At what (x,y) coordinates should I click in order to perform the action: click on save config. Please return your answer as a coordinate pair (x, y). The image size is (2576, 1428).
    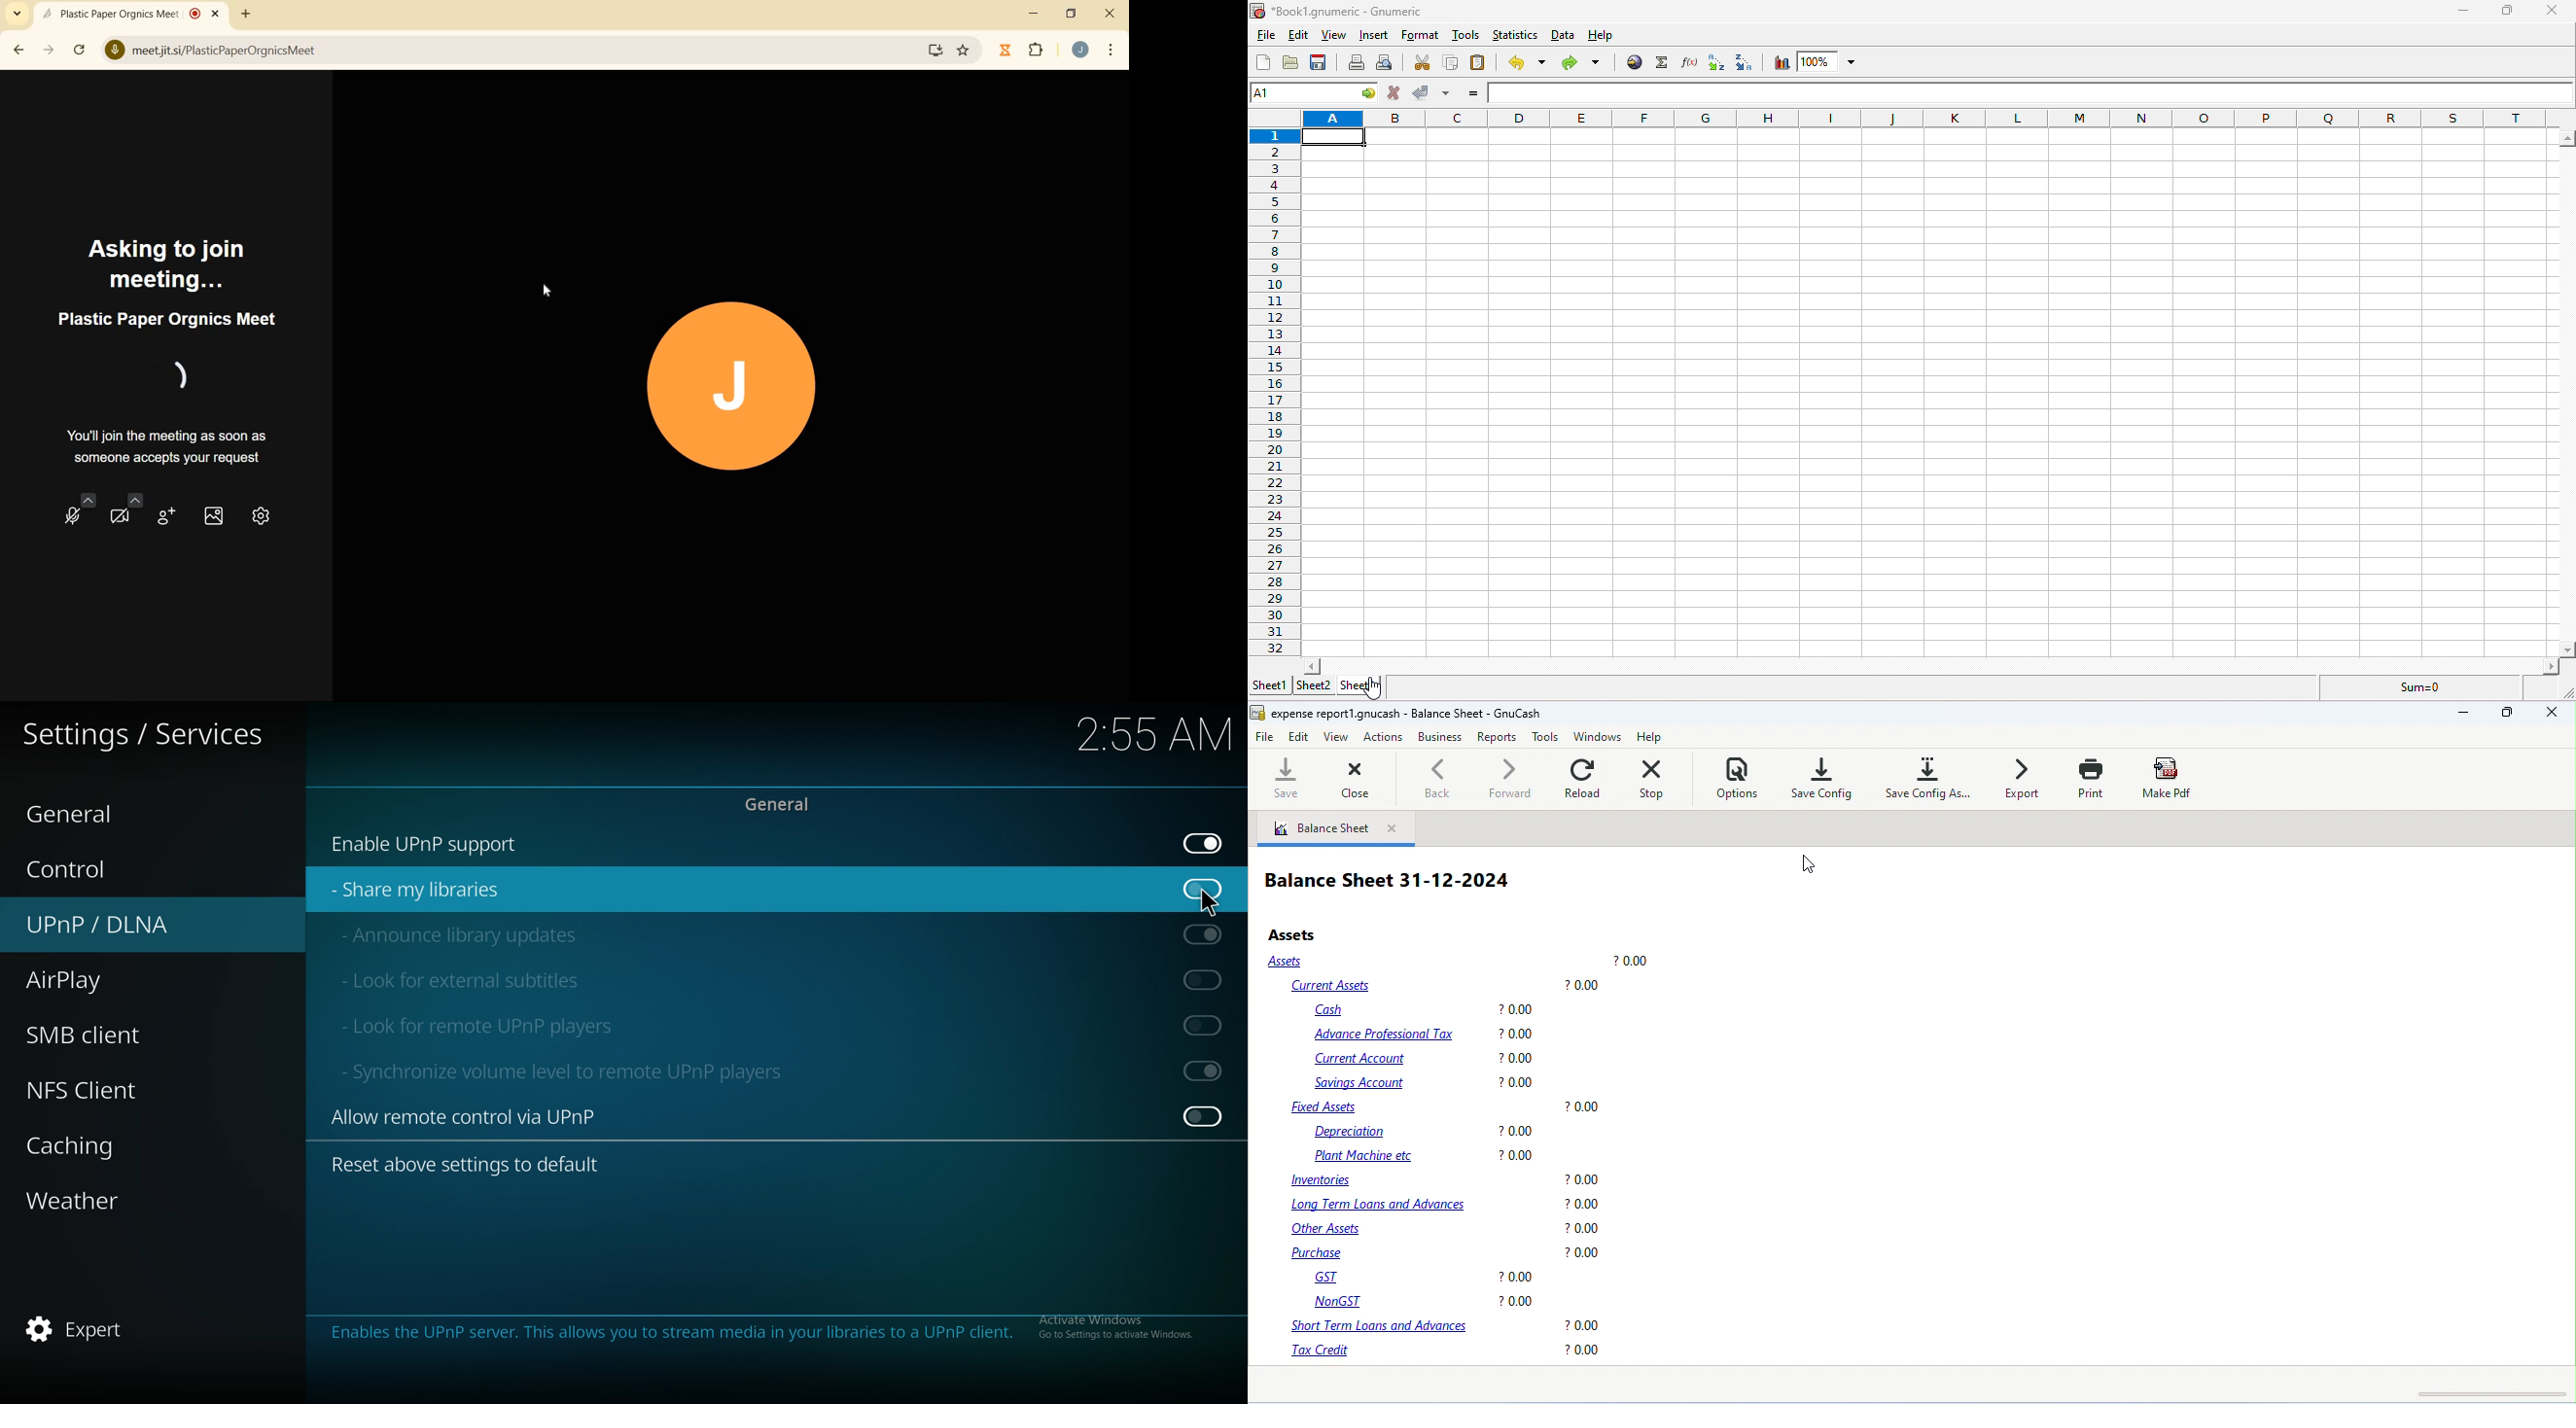
    Looking at the image, I should click on (1822, 776).